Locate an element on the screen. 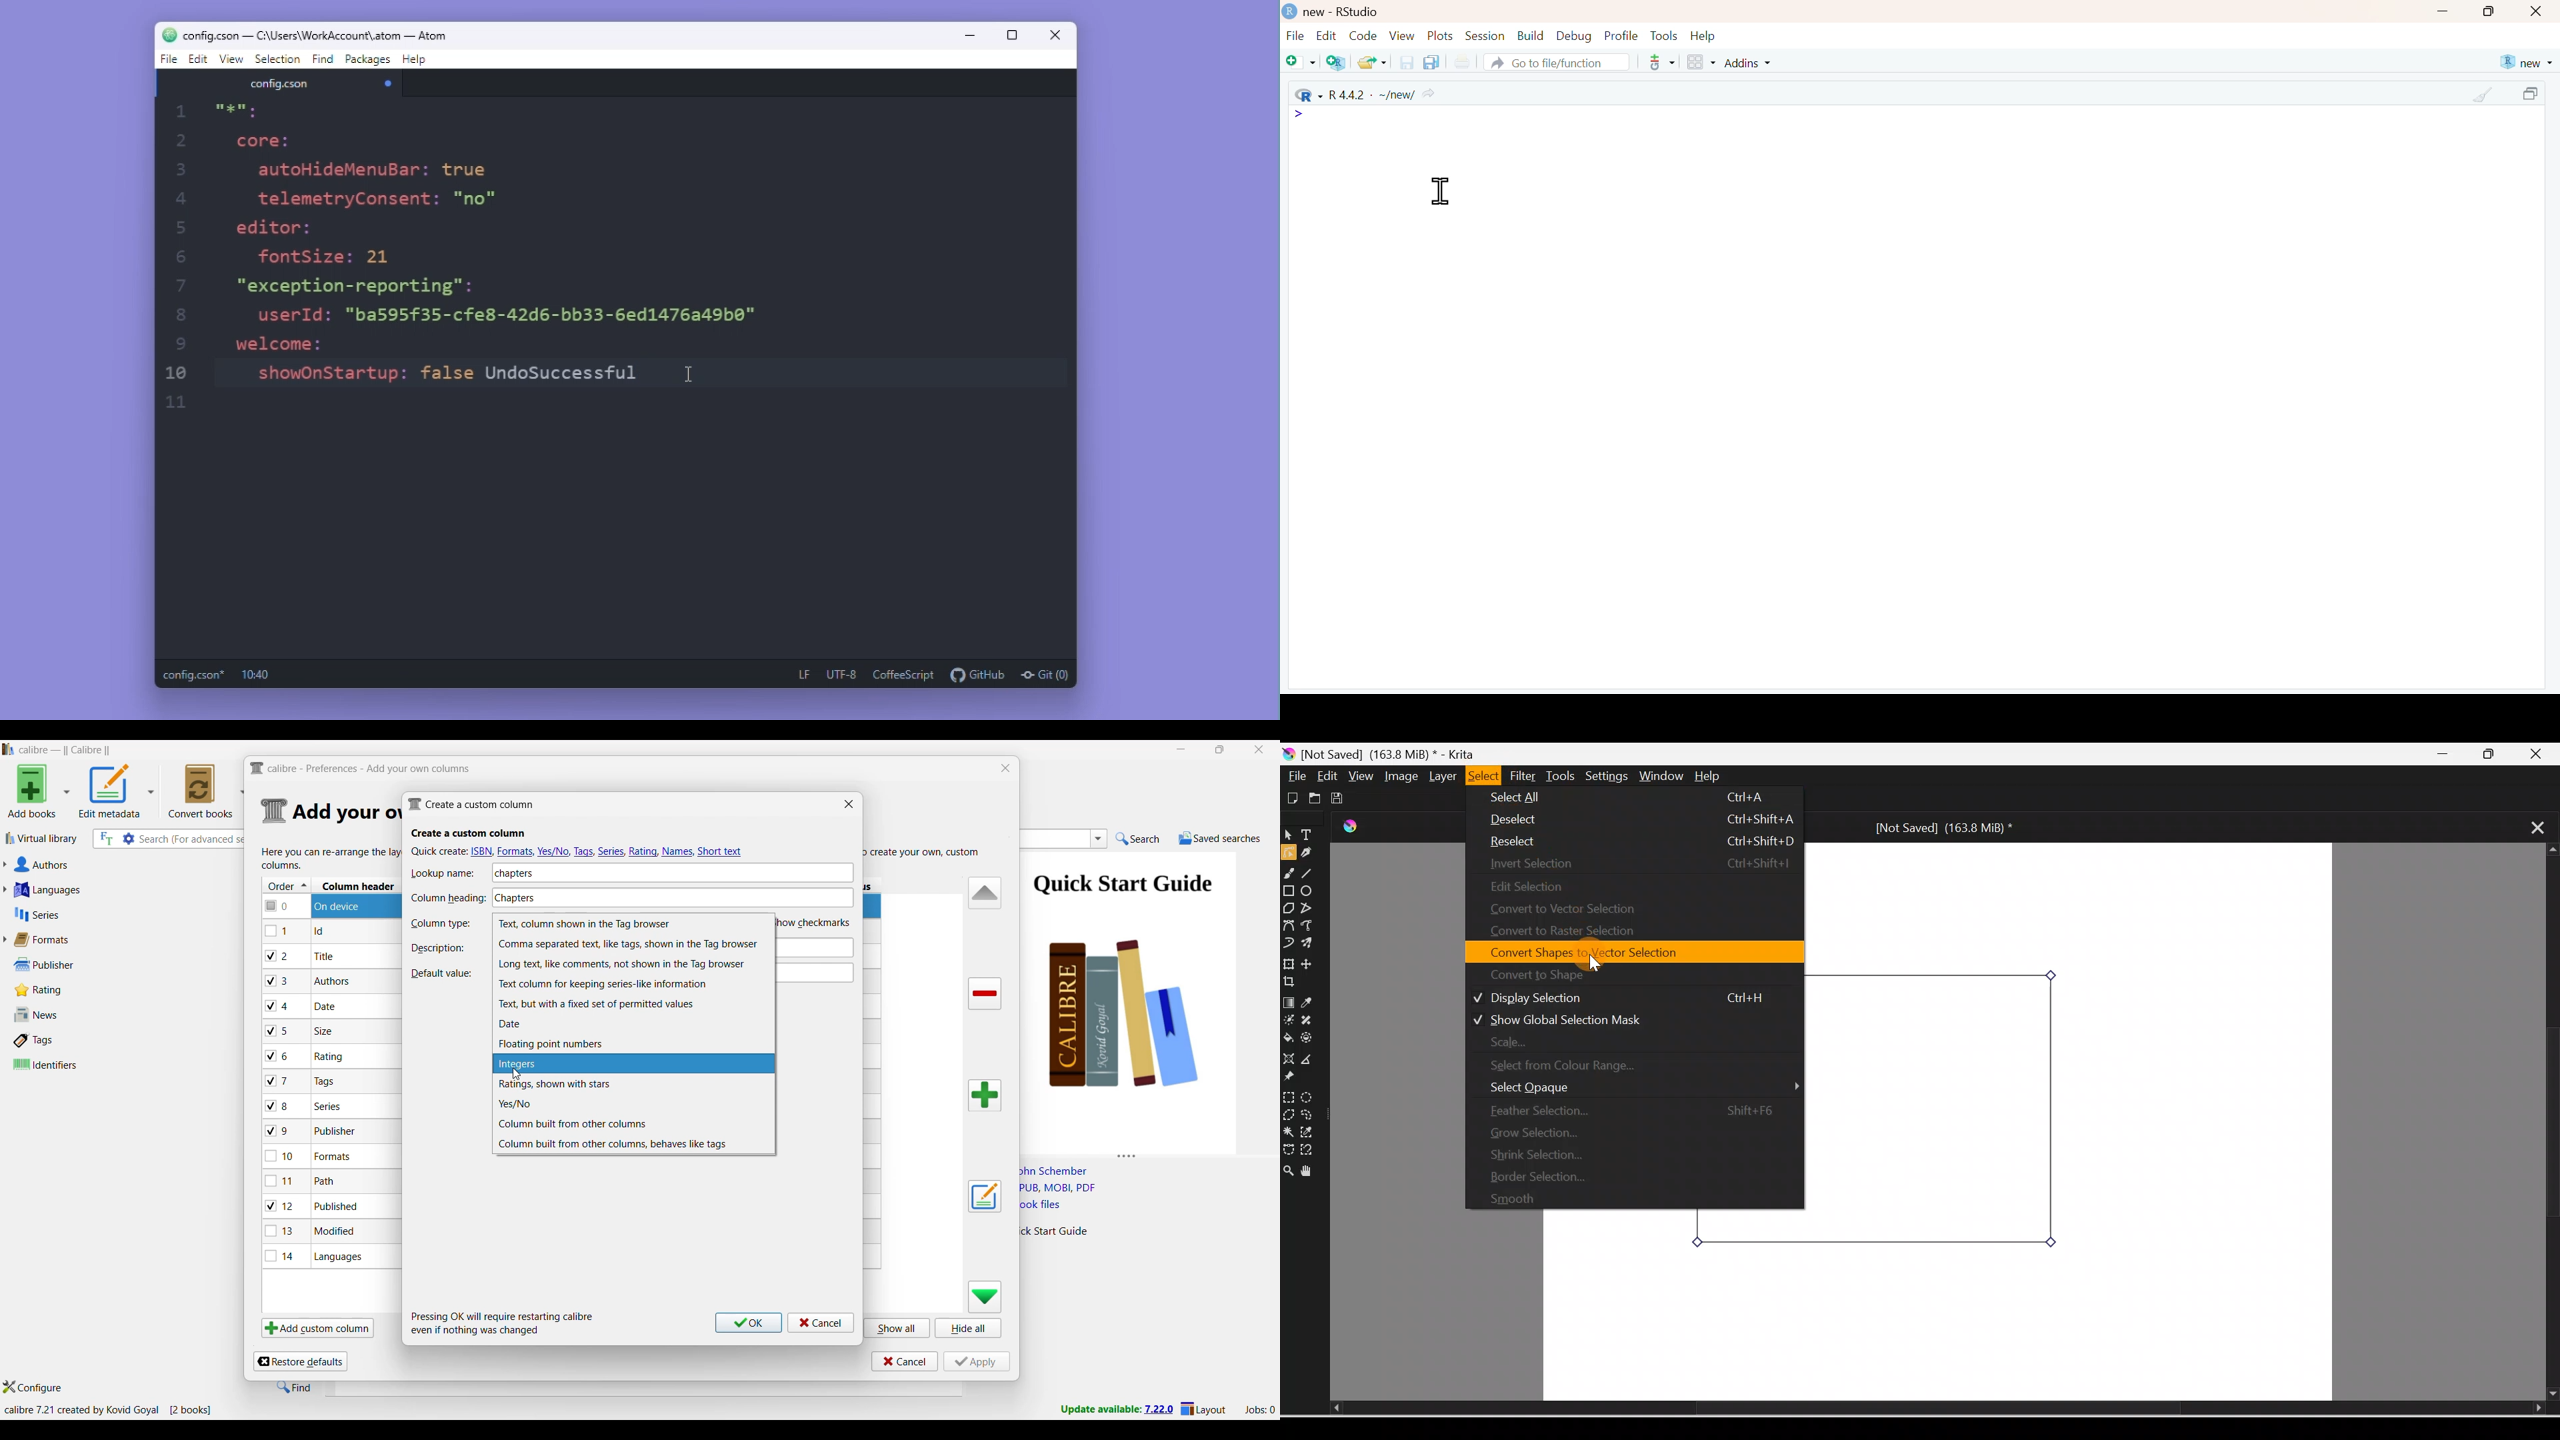 The image size is (2576, 1456). more options is located at coordinates (1661, 62).